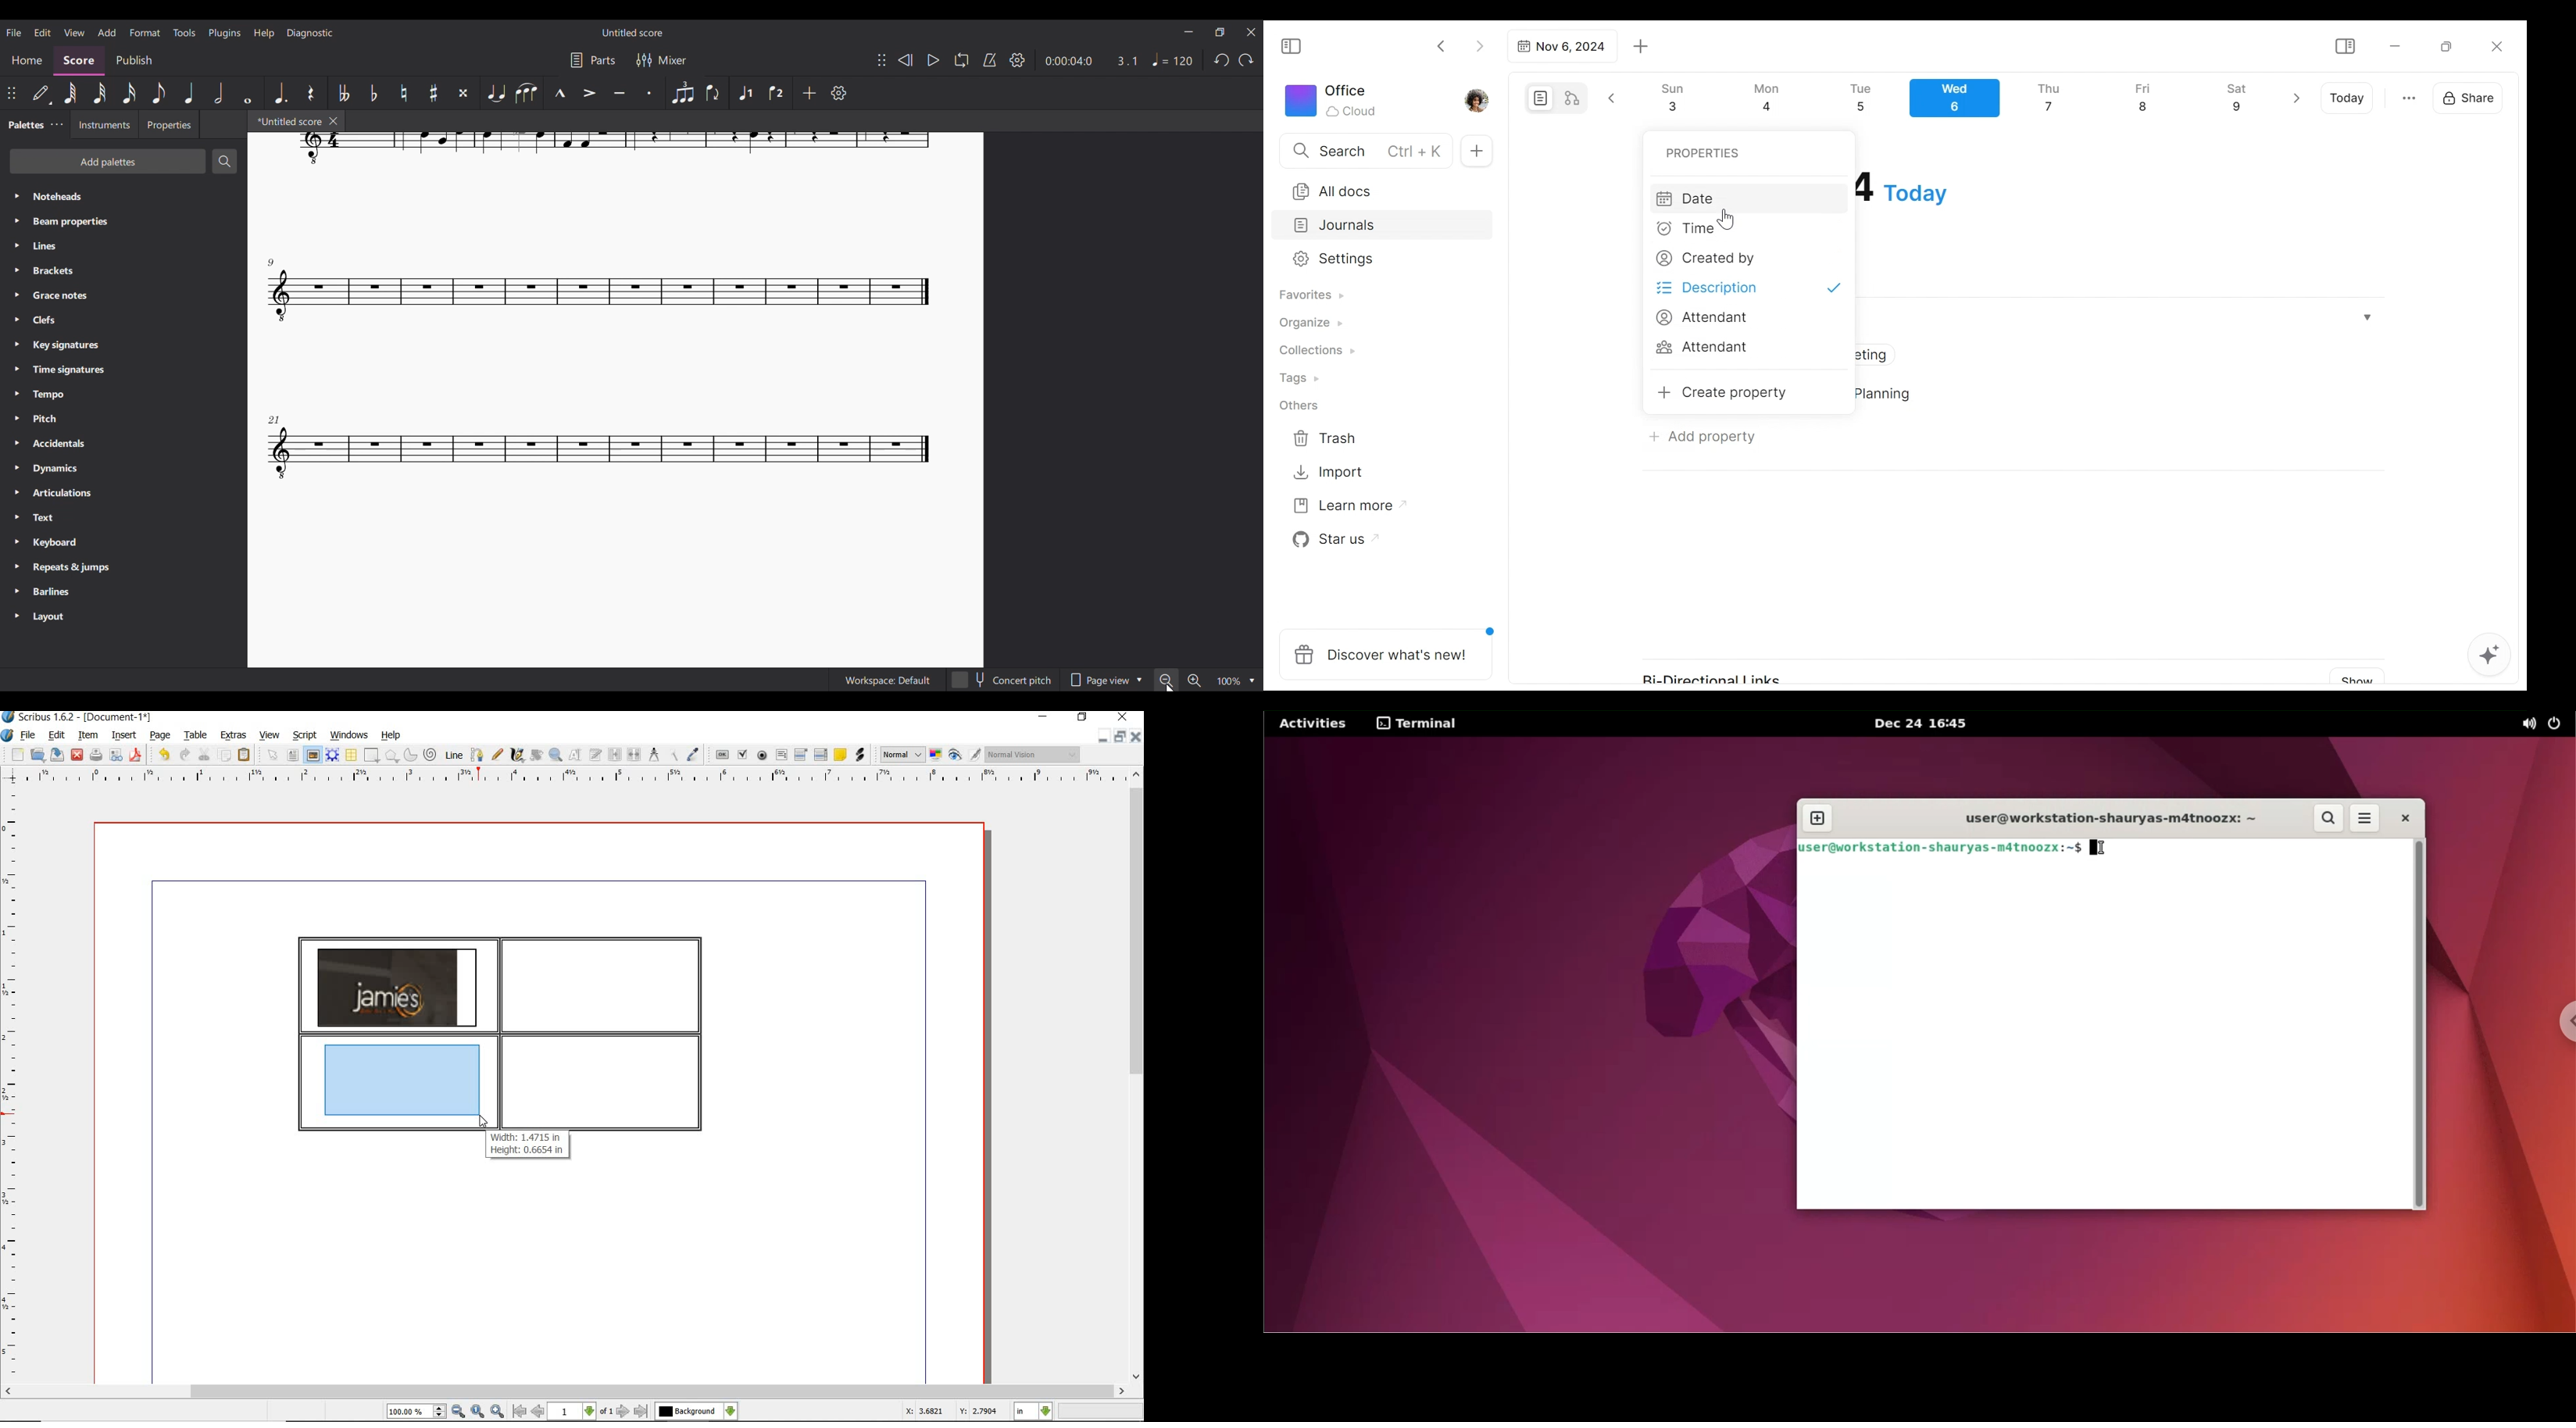 The image size is (2576, 1428). I want to click on Redo, so click(1247, 61).